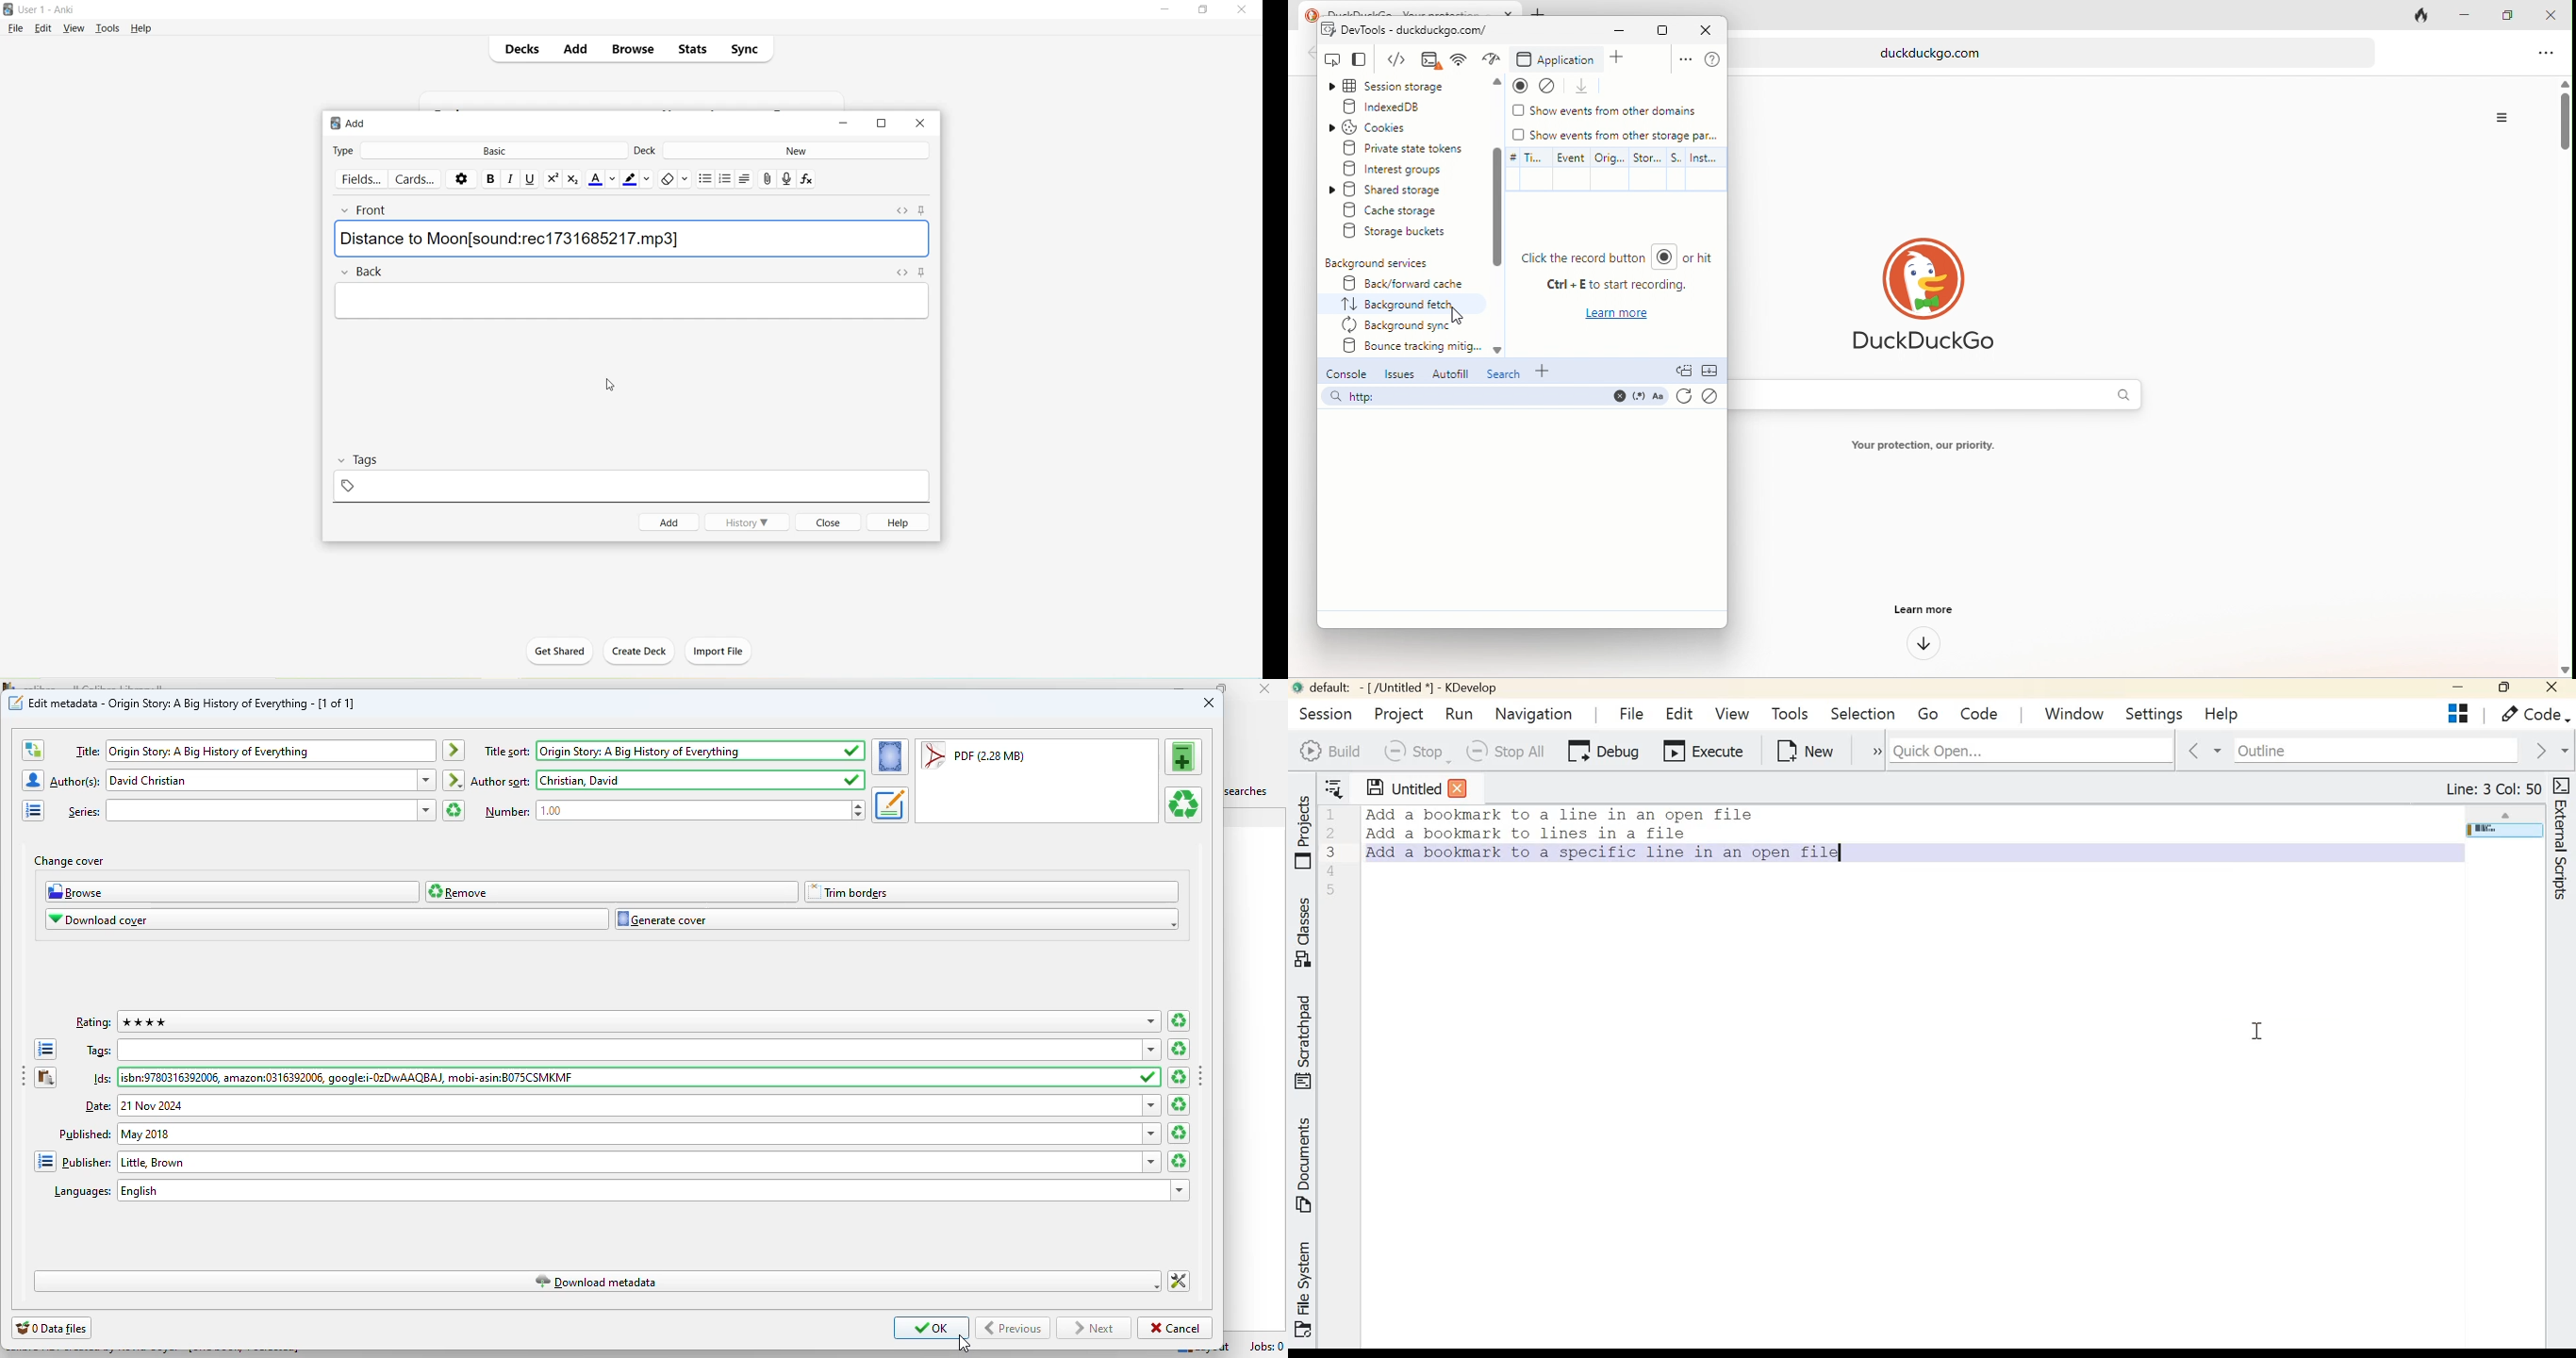 Image resolution: width=2576 pixels, height=1372 pixels. Describe the element at coordinates (260, 780) in the screenshot. I see `author(s): David christian` at that location.